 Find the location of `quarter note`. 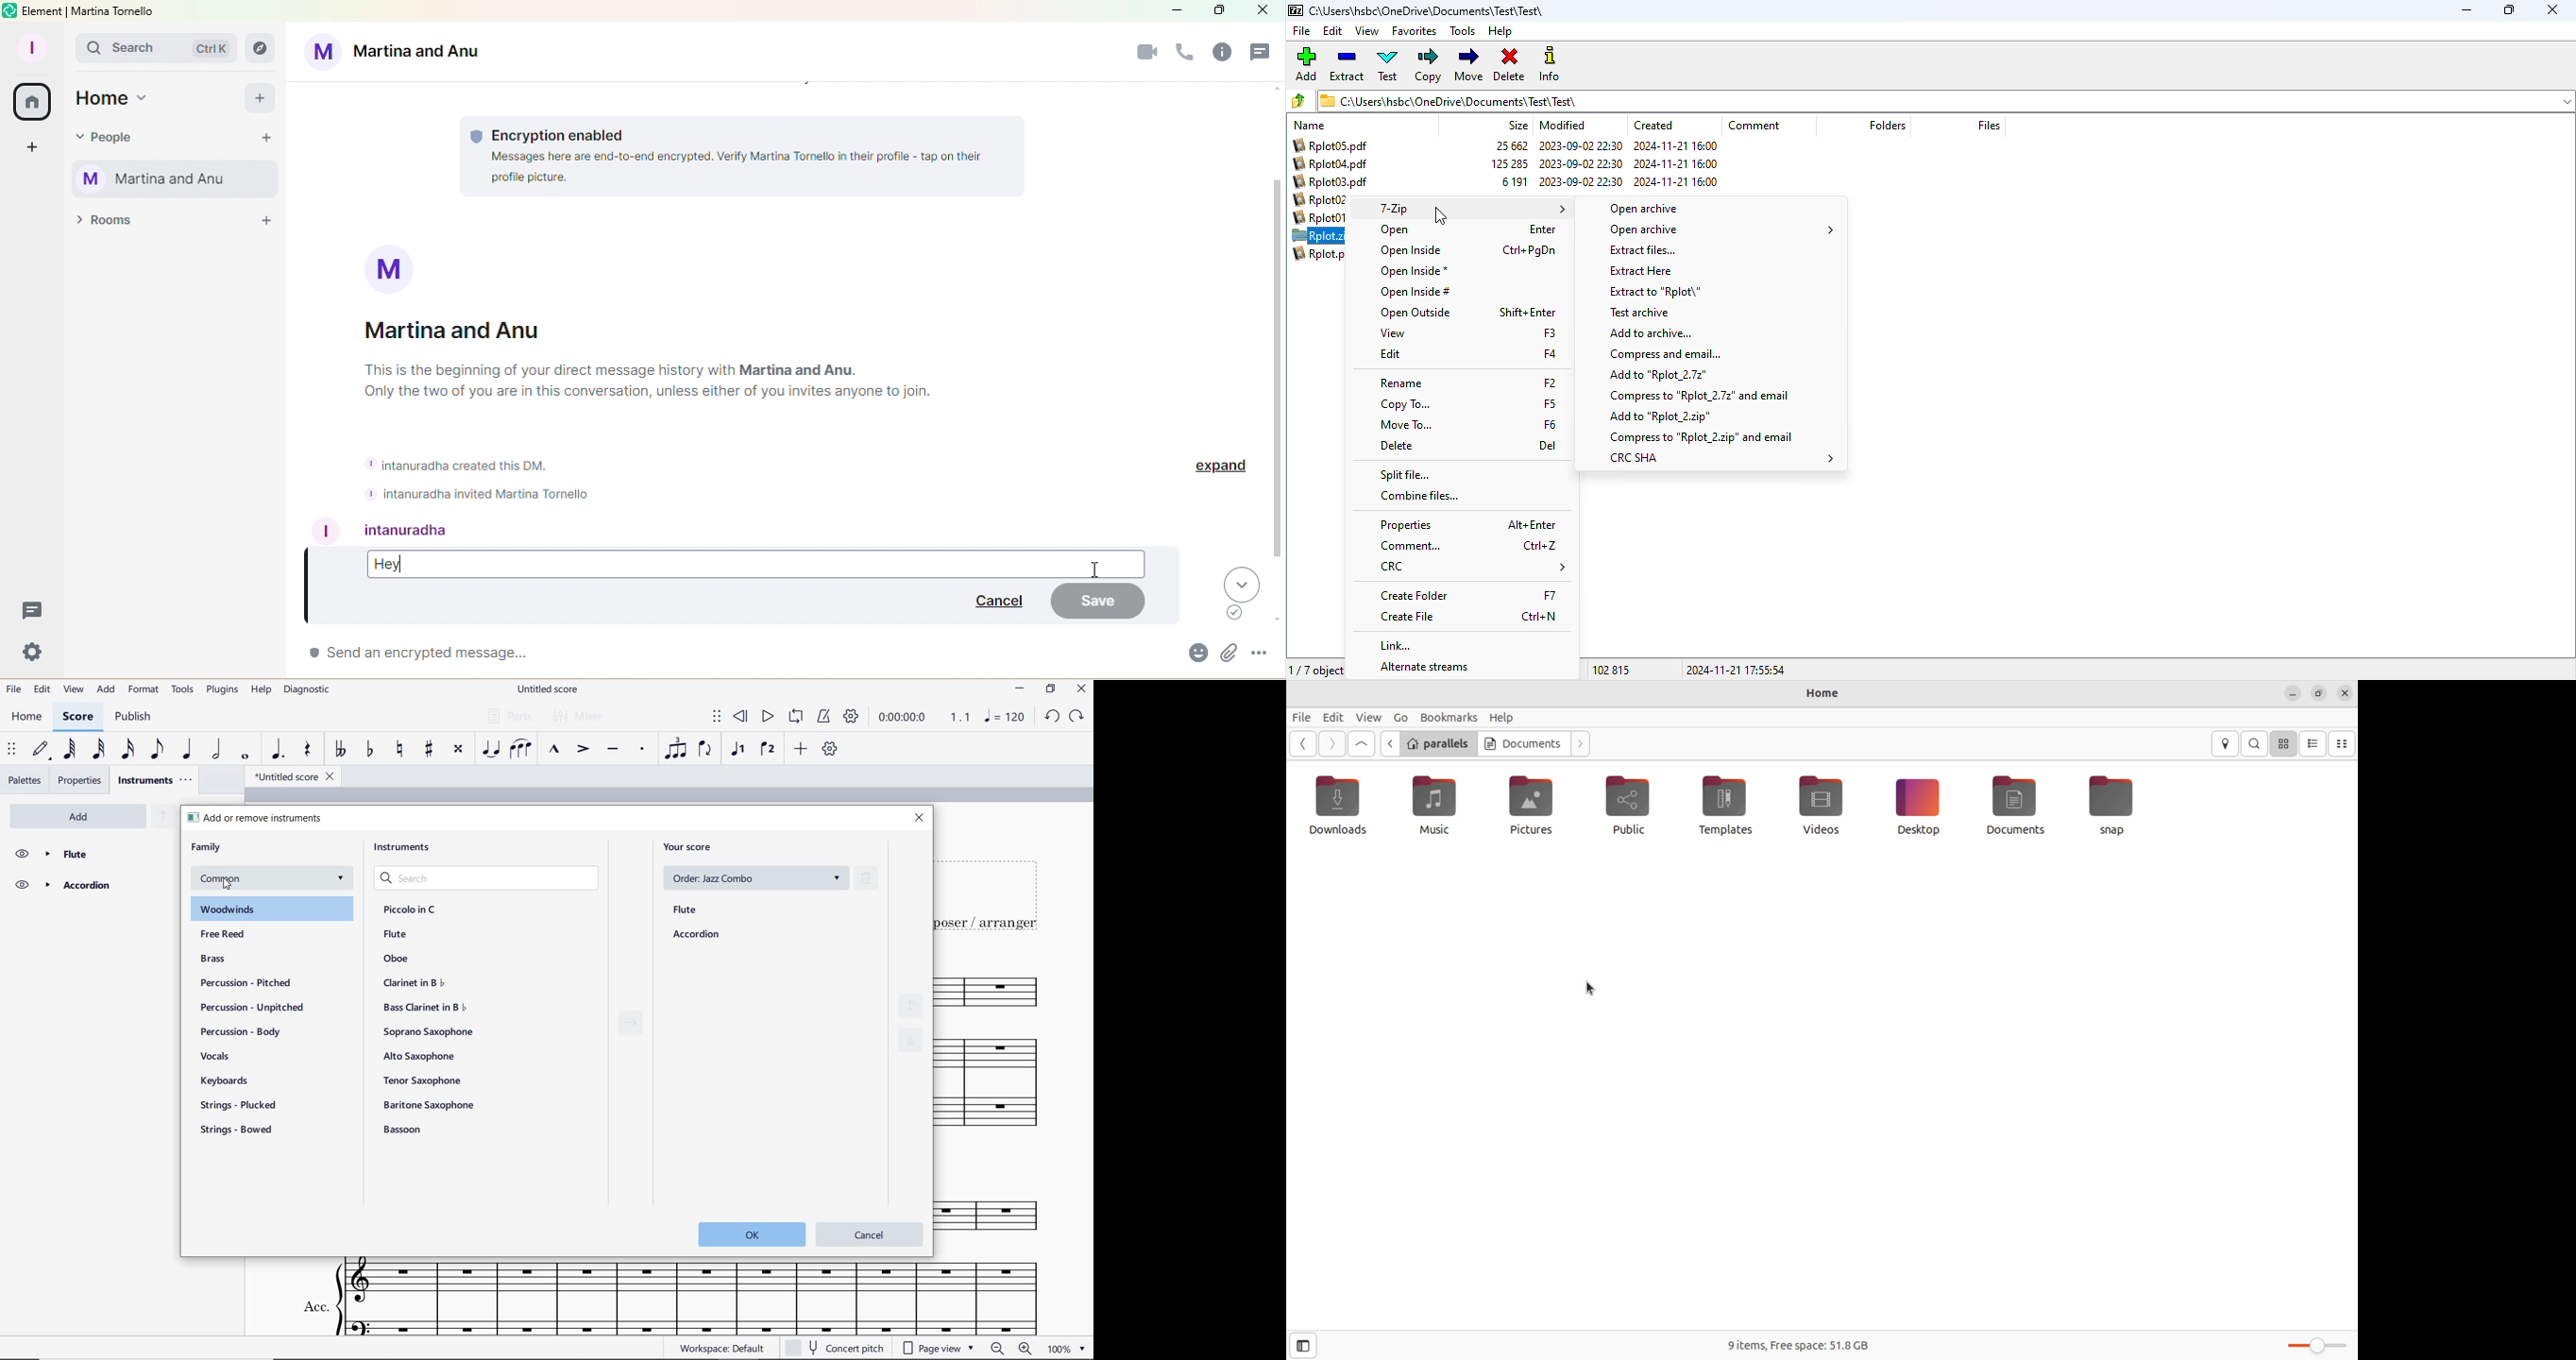

quarter note is located at coordinates (188, 749).